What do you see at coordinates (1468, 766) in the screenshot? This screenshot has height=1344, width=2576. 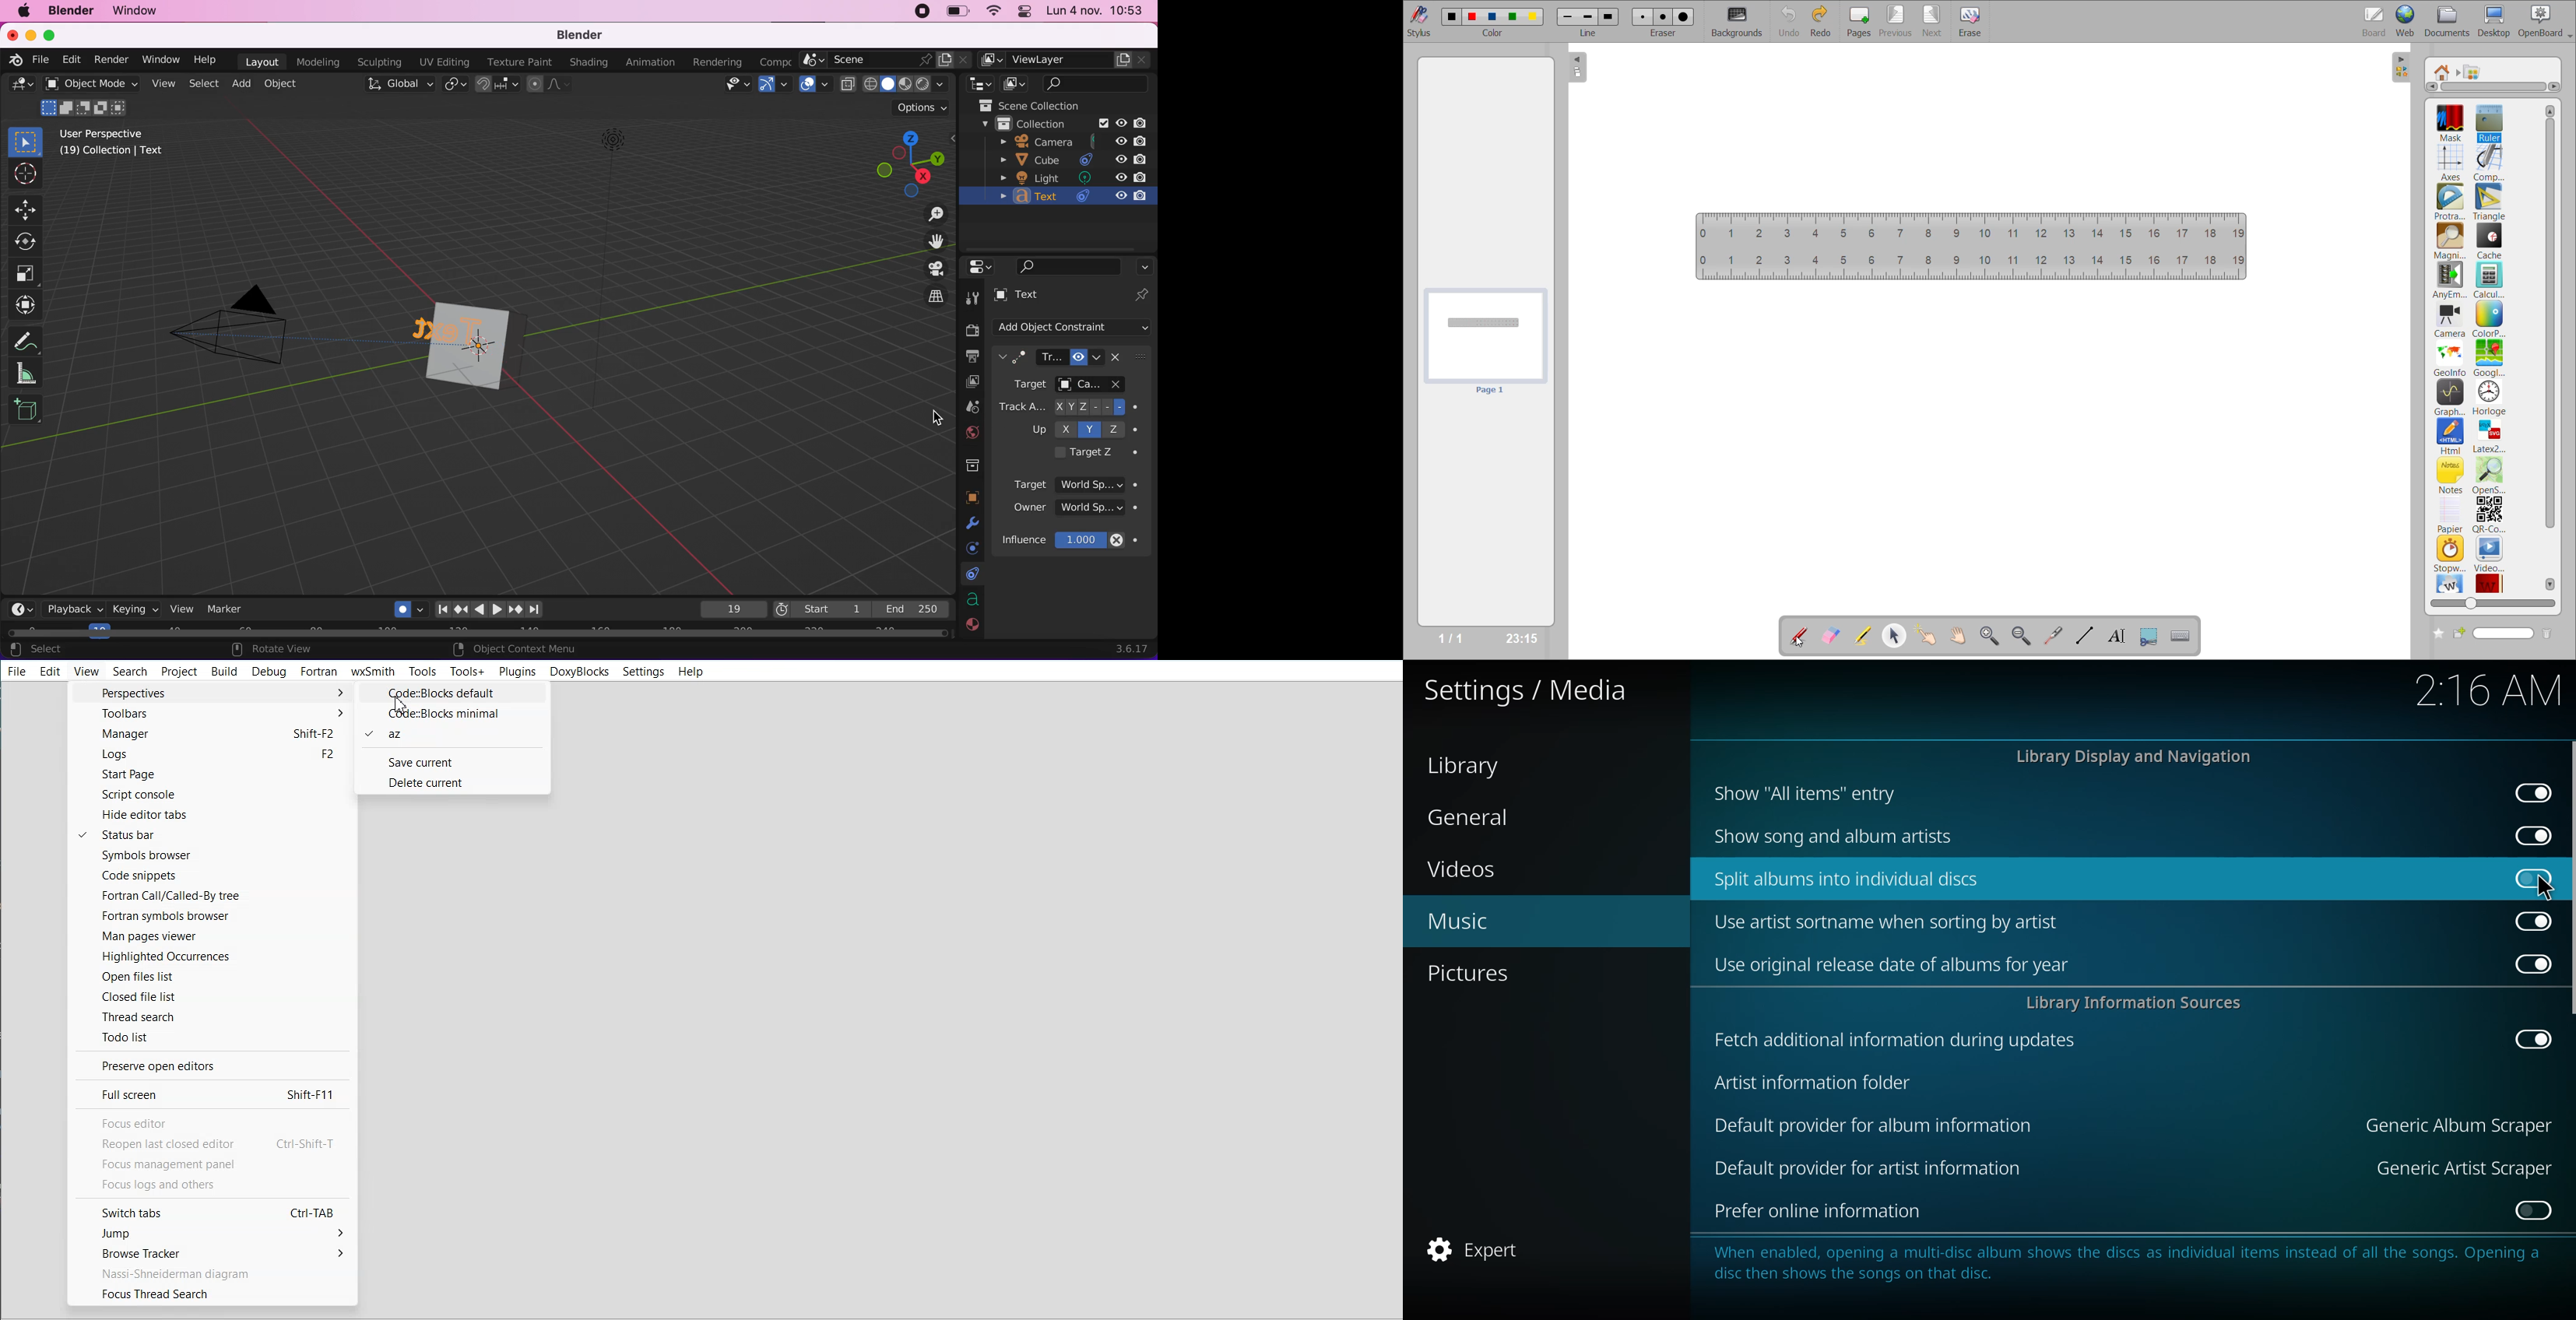 I see `library` at bounding box center [1468, 766].